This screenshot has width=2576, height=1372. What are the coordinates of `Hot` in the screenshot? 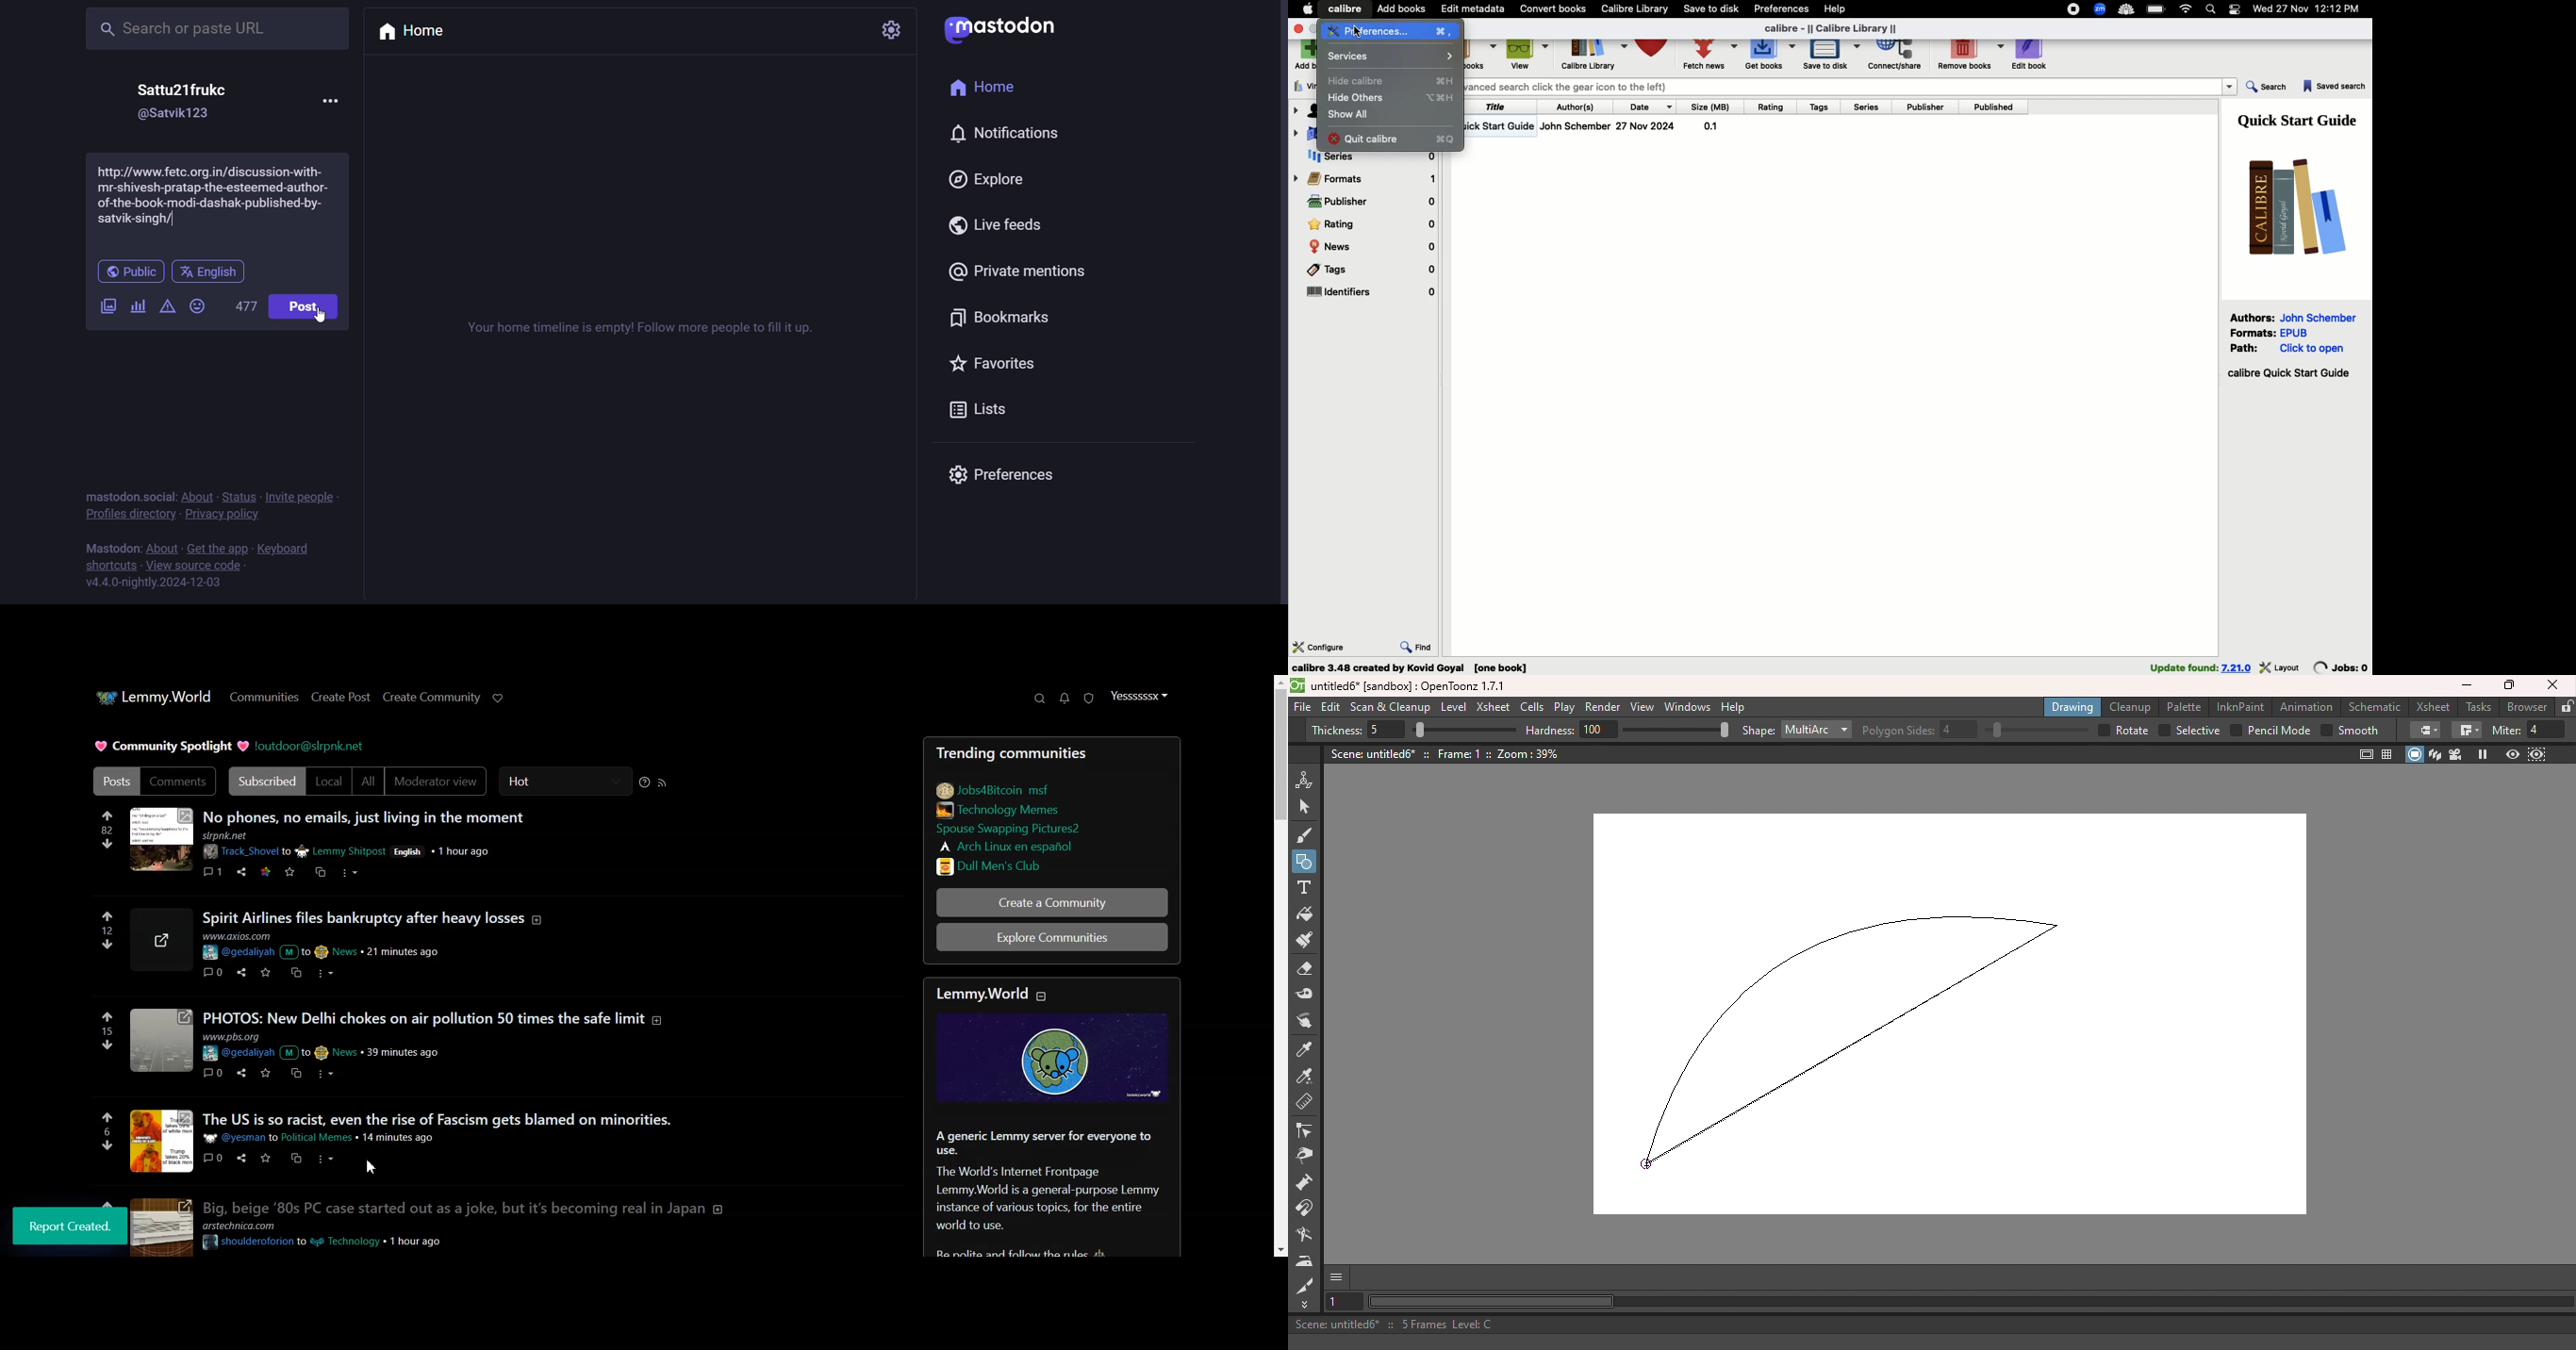 It's located at (566, 782).